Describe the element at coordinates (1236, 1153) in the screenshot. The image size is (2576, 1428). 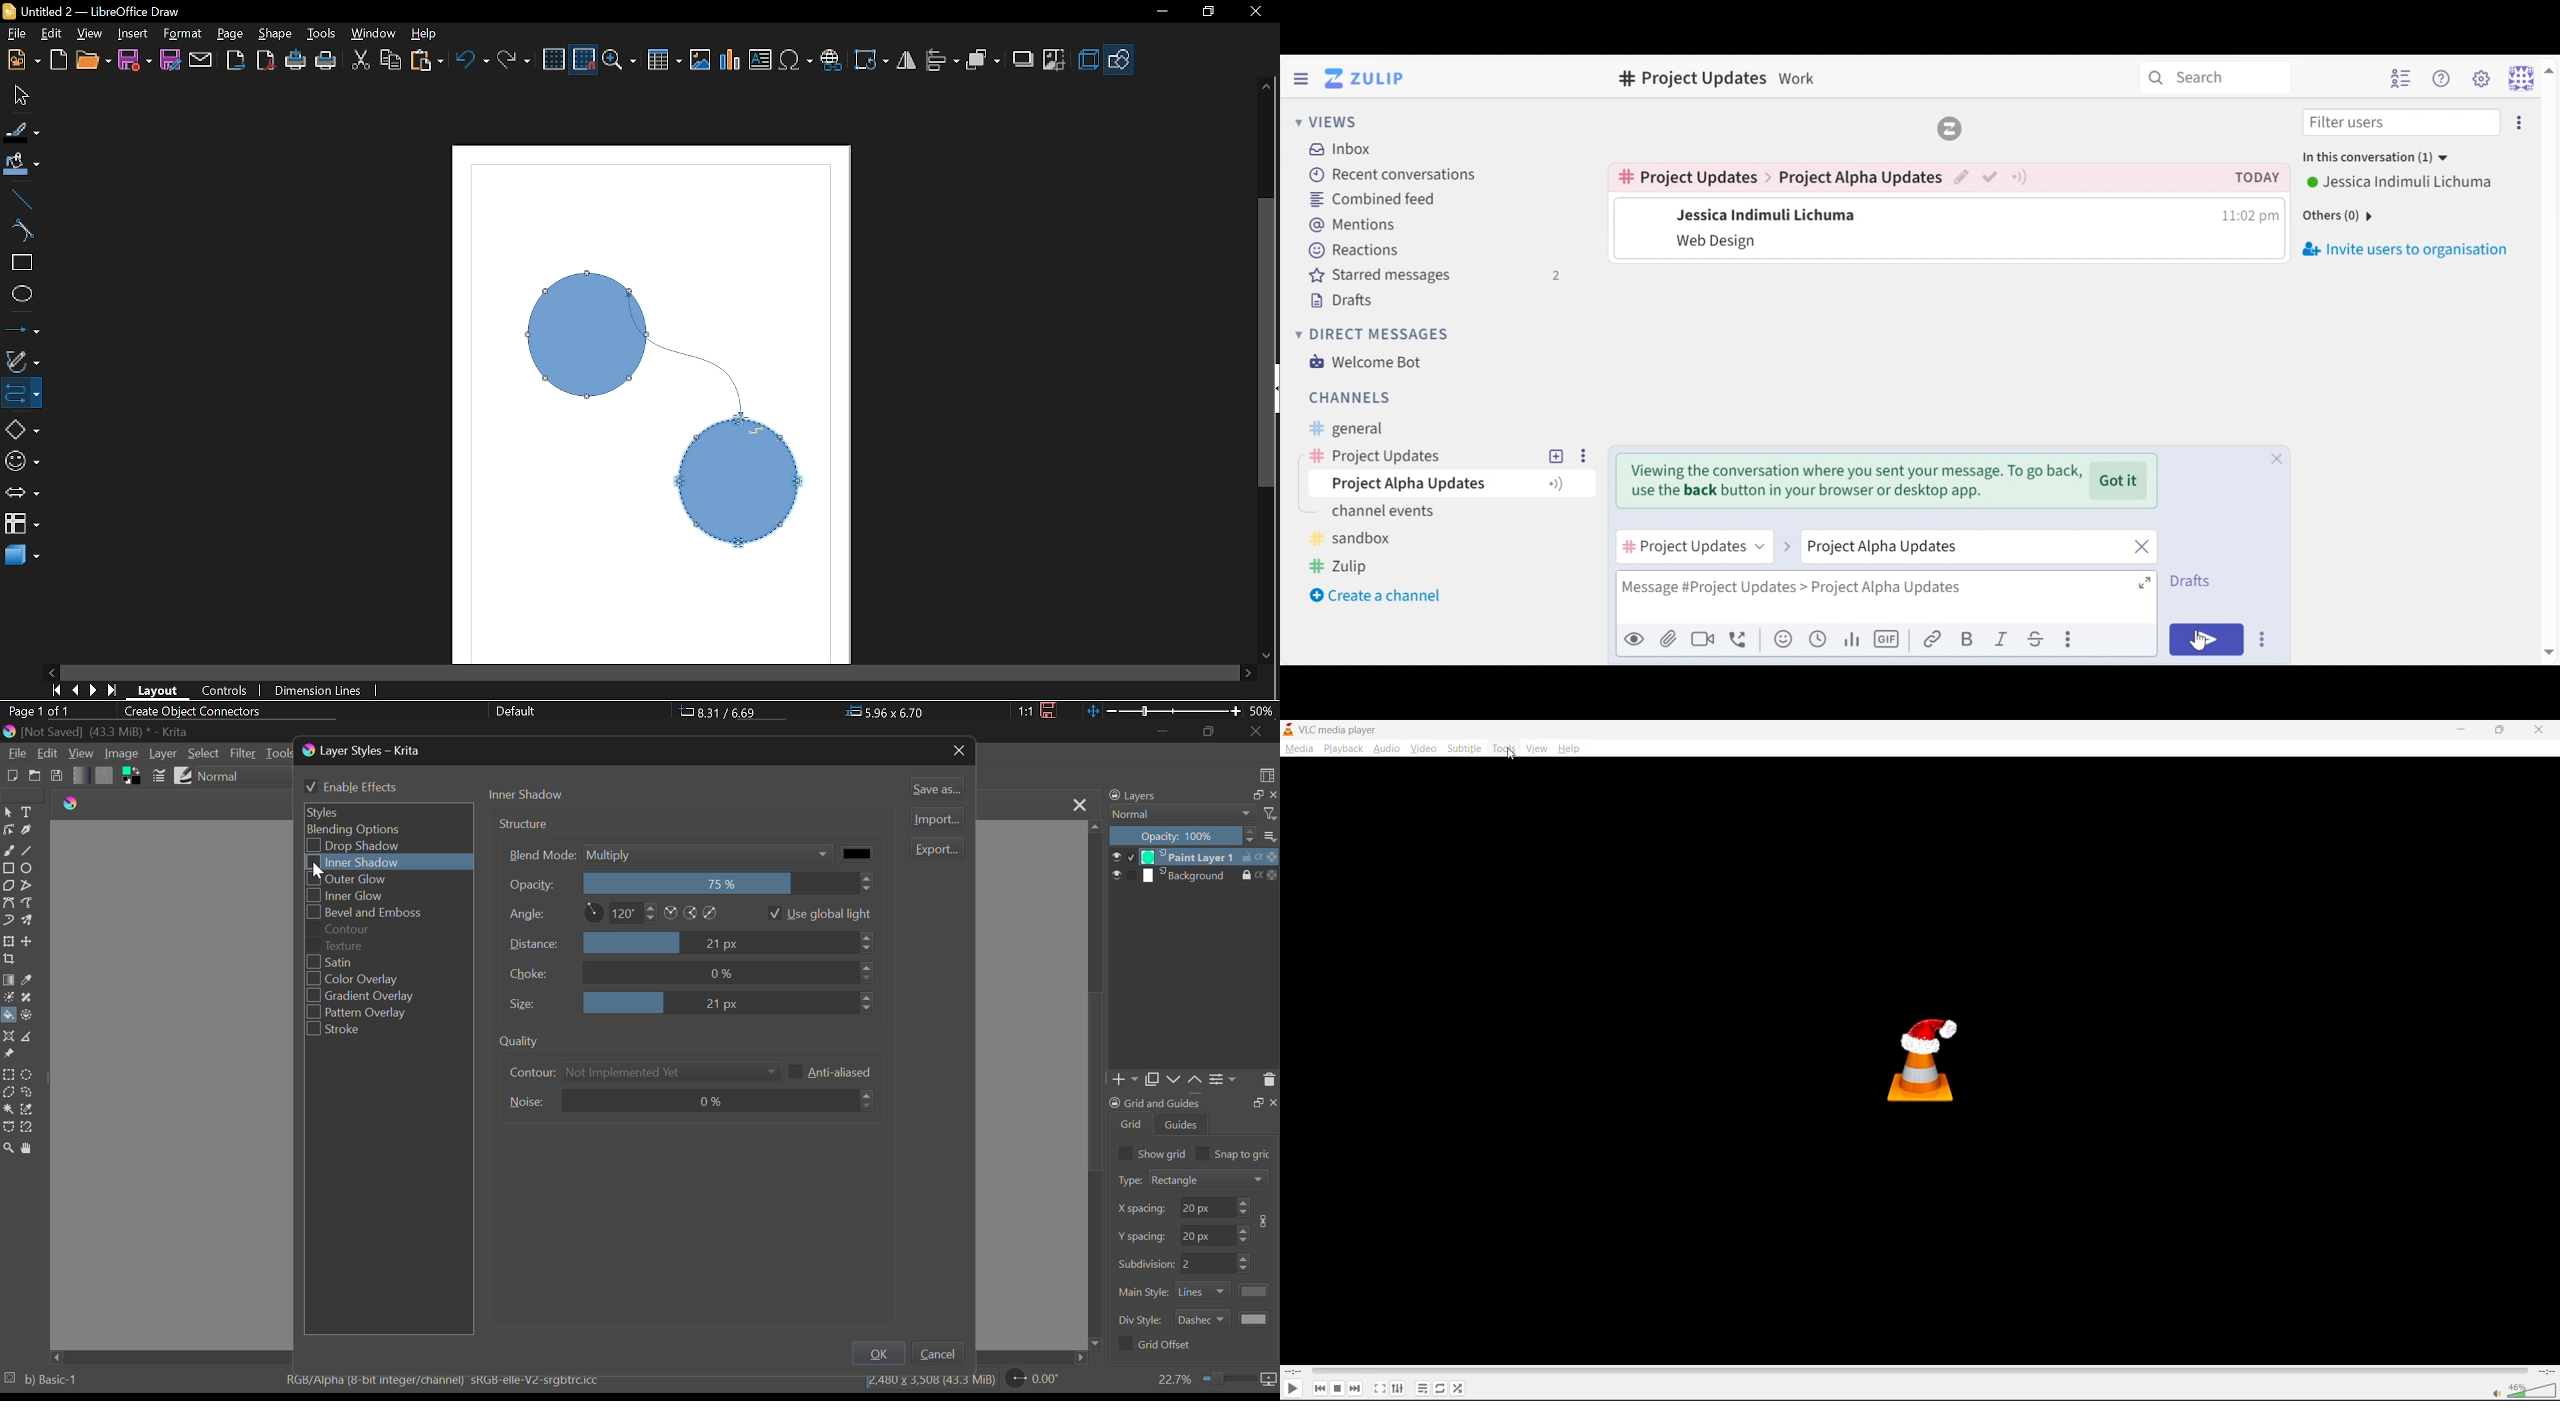
I see `Snap to grid` at that location.